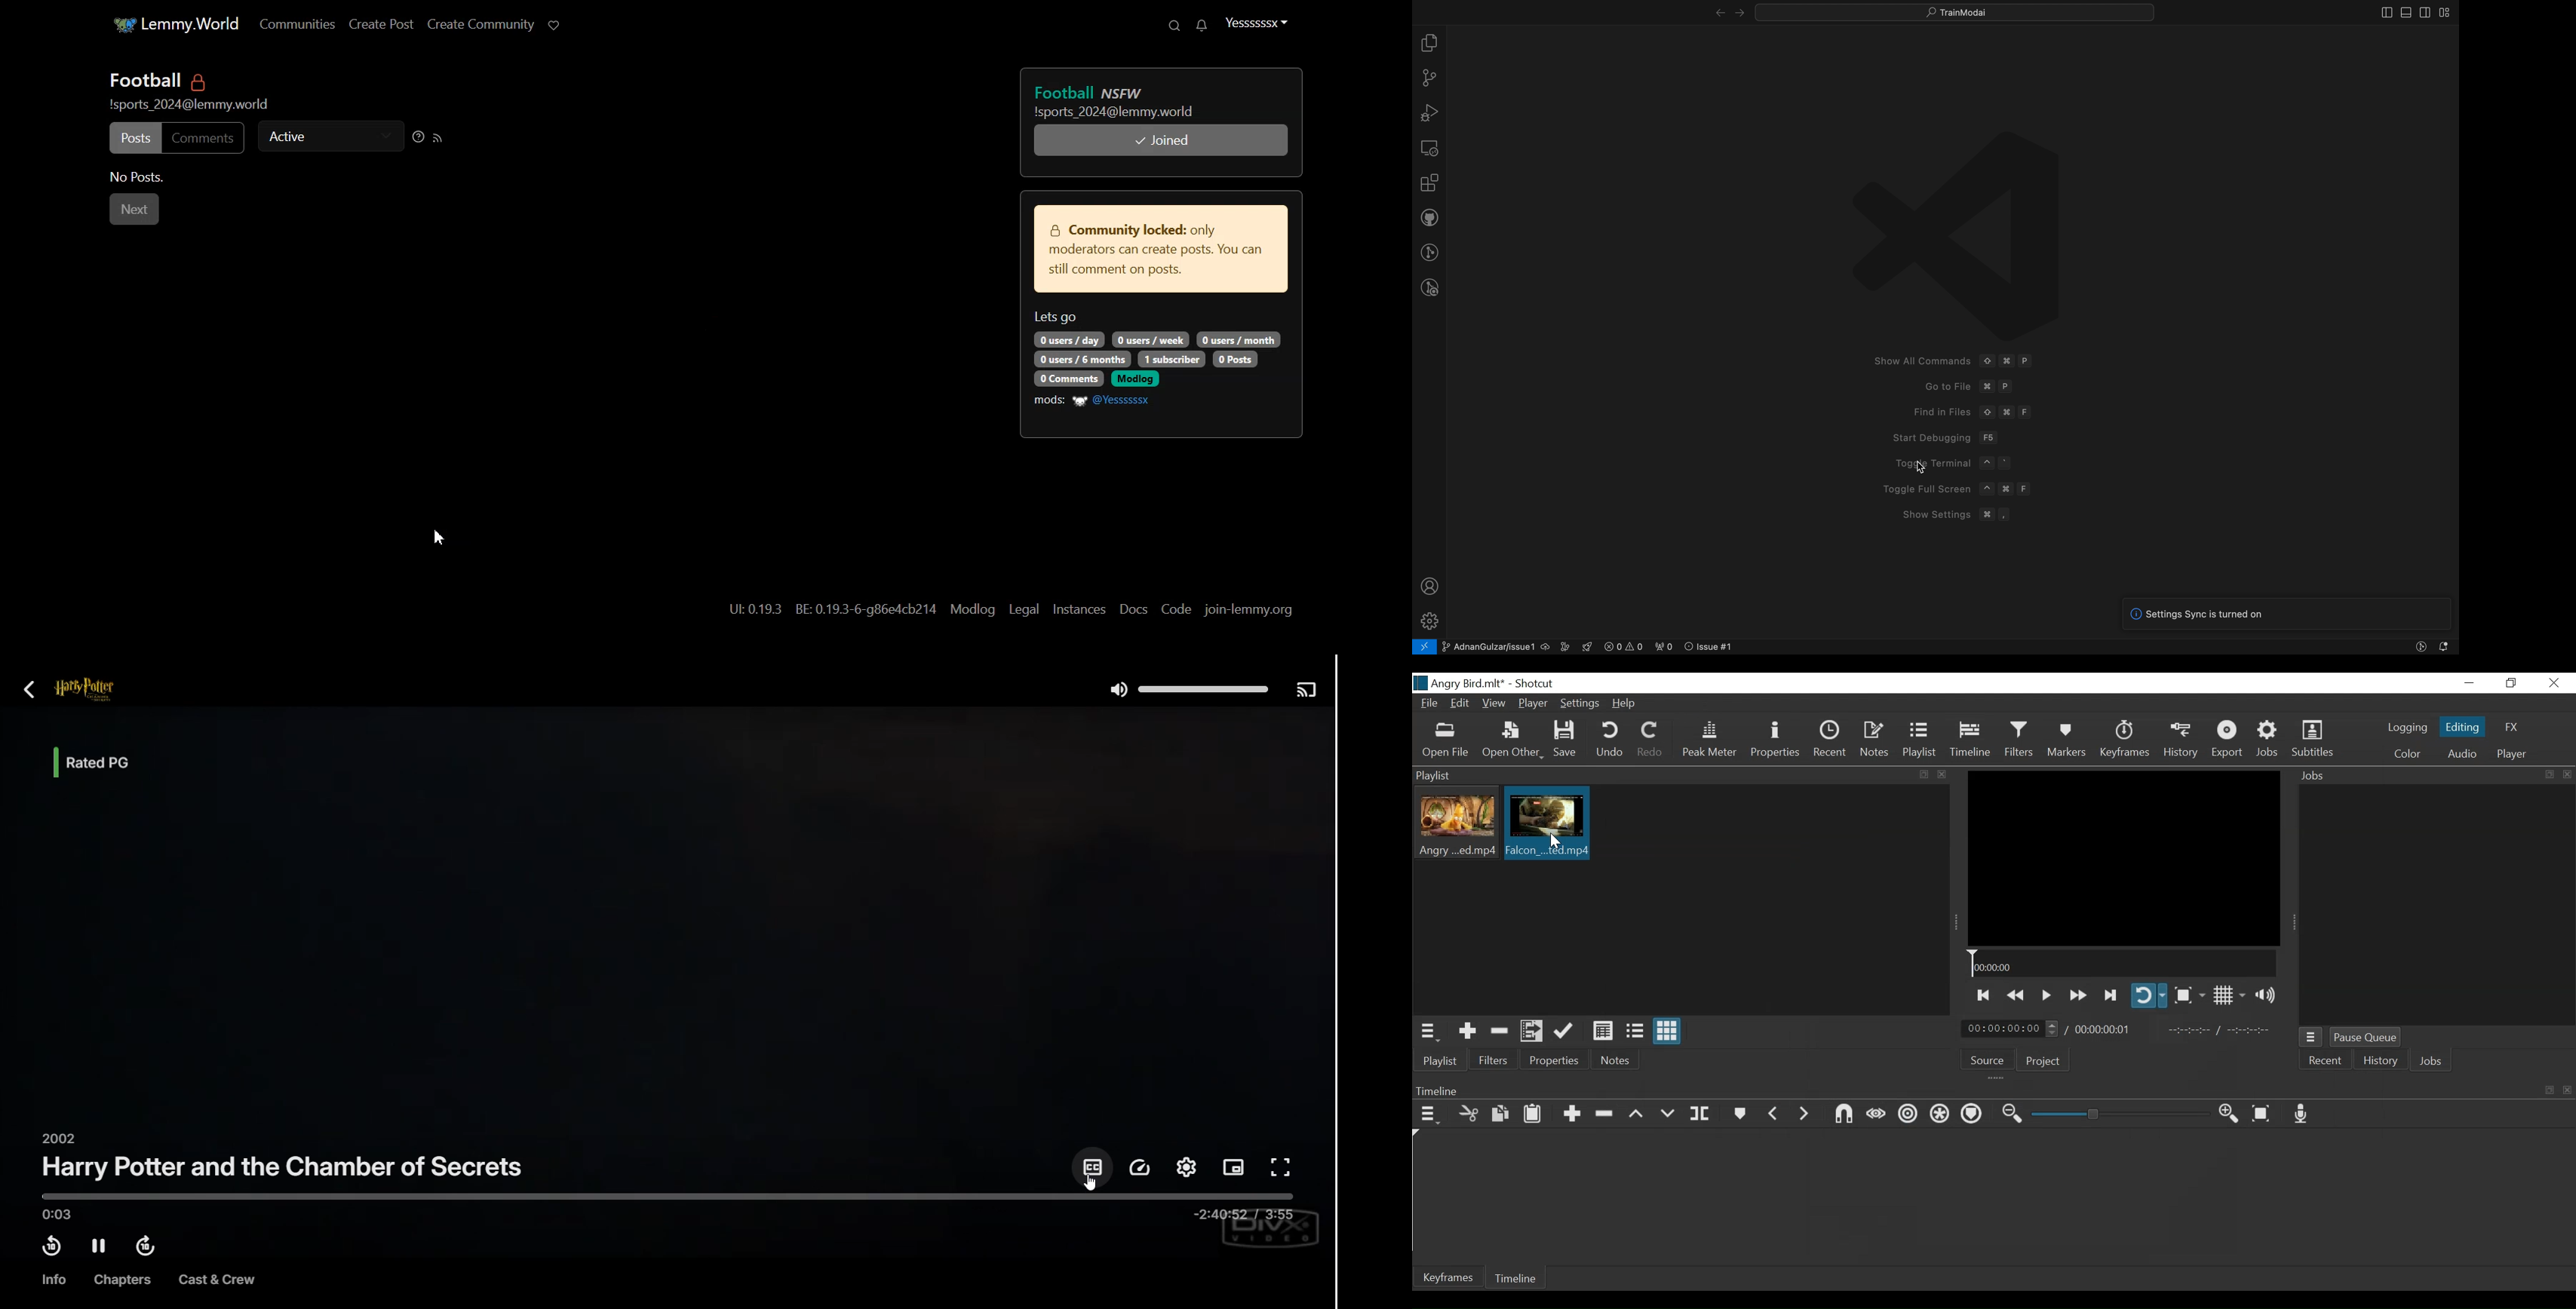 The image size is (2576, 1316). Describe the element at coordinates (1462, 704) in the screenshot. I see `Edit` at that location.